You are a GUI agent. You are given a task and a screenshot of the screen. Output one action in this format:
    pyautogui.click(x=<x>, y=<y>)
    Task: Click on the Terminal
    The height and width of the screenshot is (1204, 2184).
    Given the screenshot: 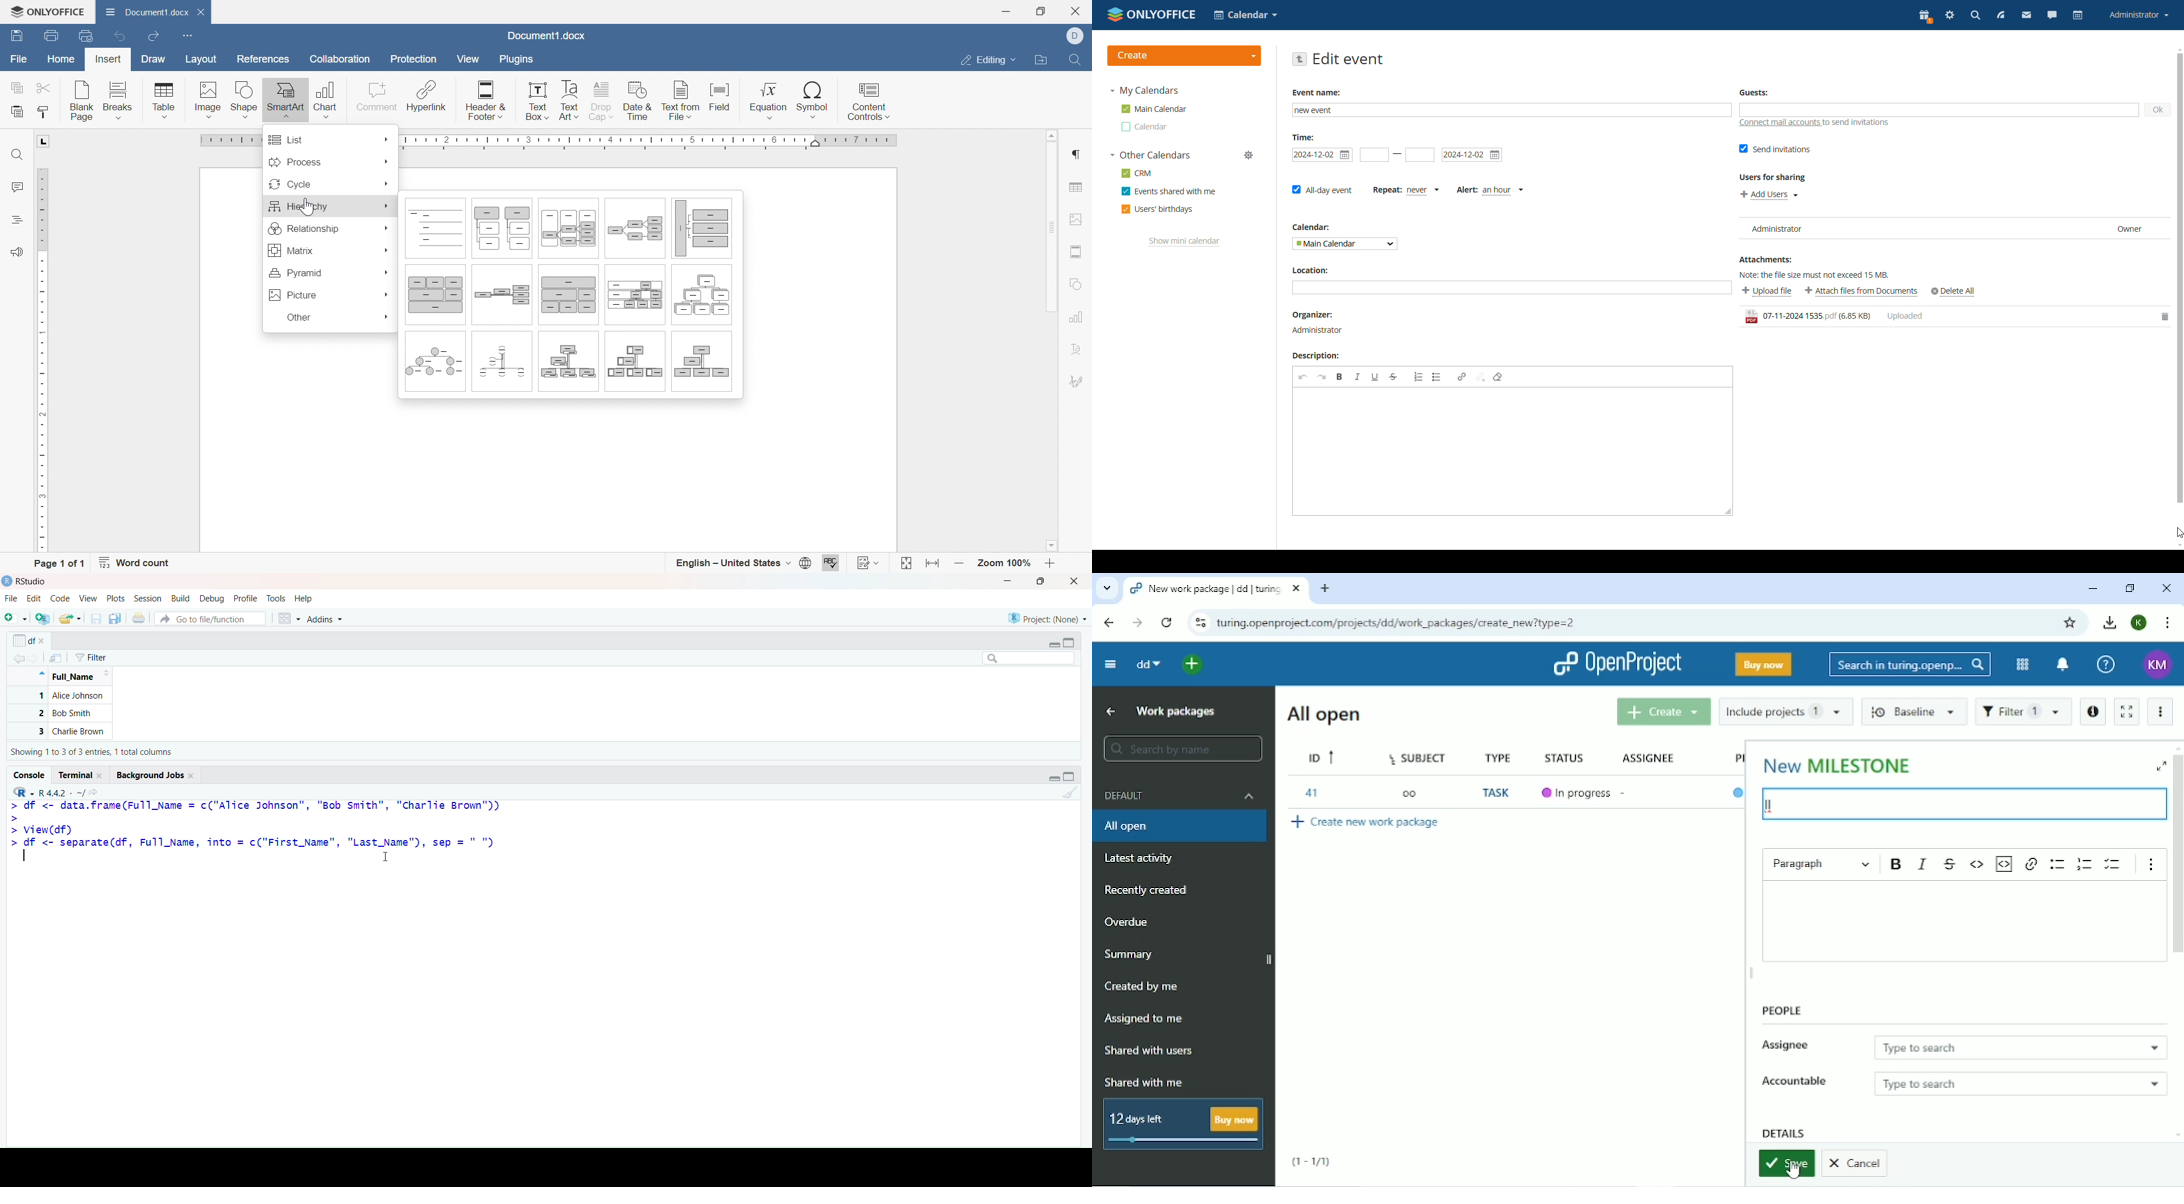 What is the action you would take?
    pyautogui.click(x=84, y=773)
    